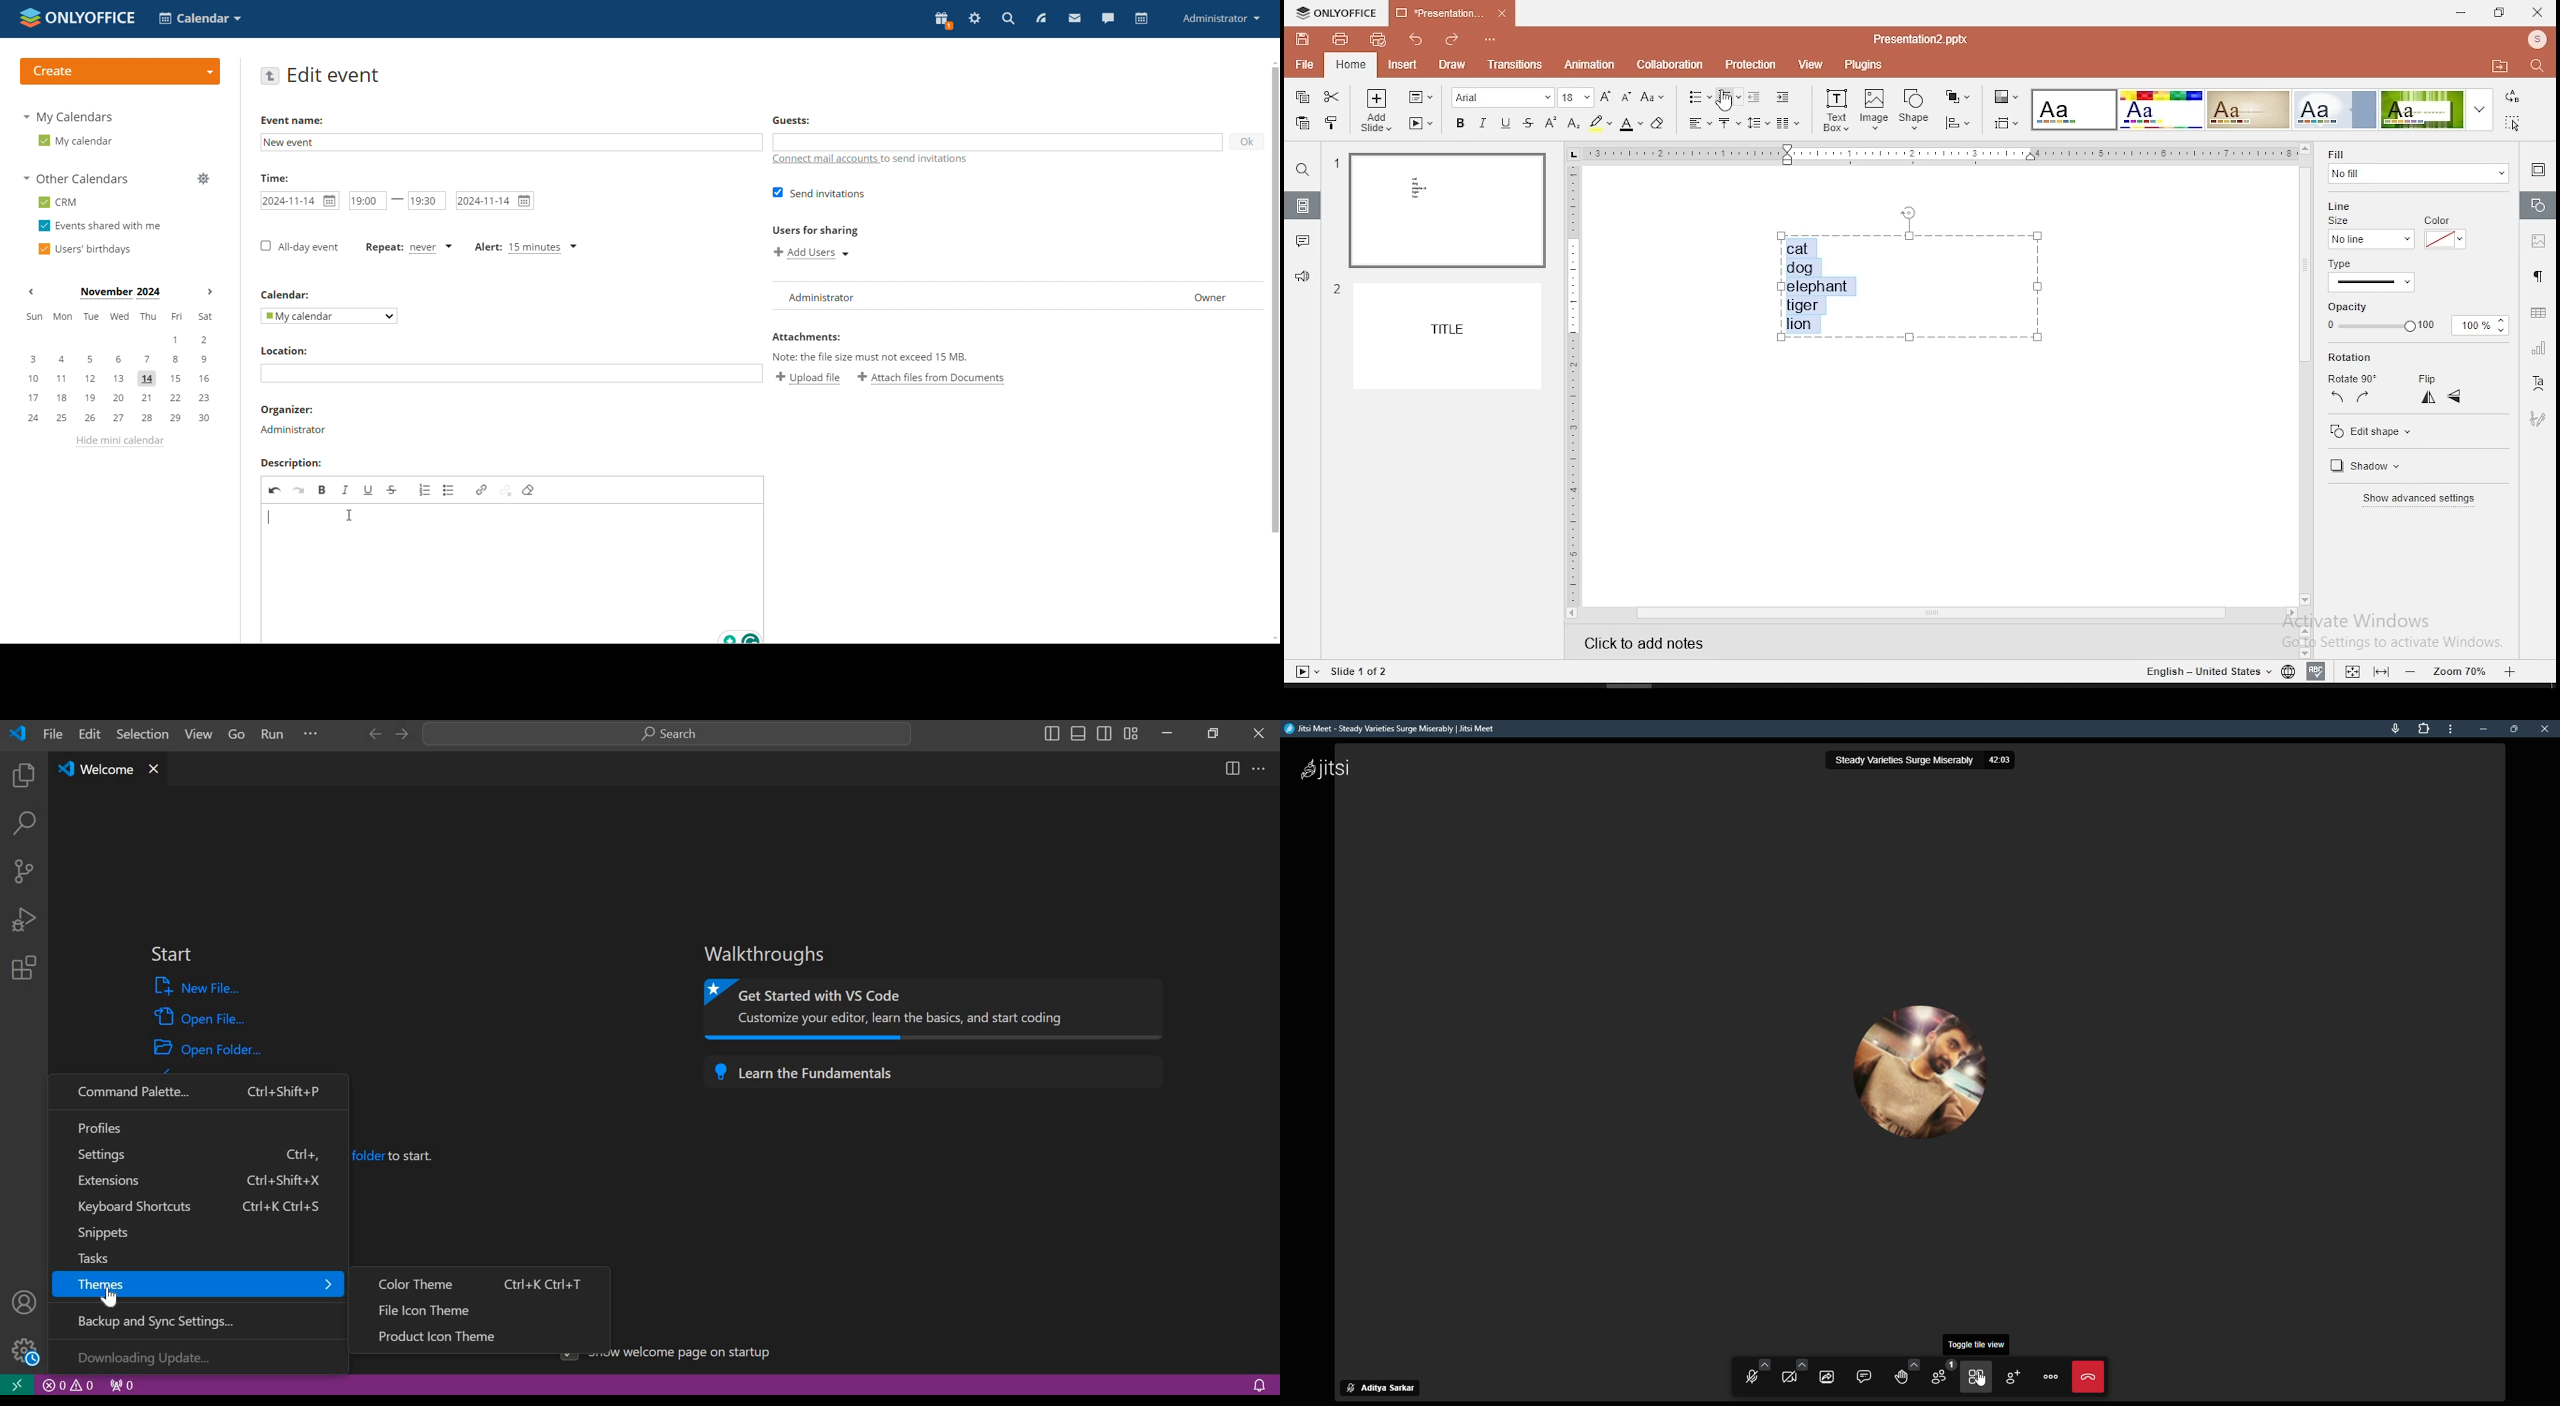  What do you see at coordinates (1016, 295) in the screenshot?
I see `list of users` at bounding box center [1016, 295].